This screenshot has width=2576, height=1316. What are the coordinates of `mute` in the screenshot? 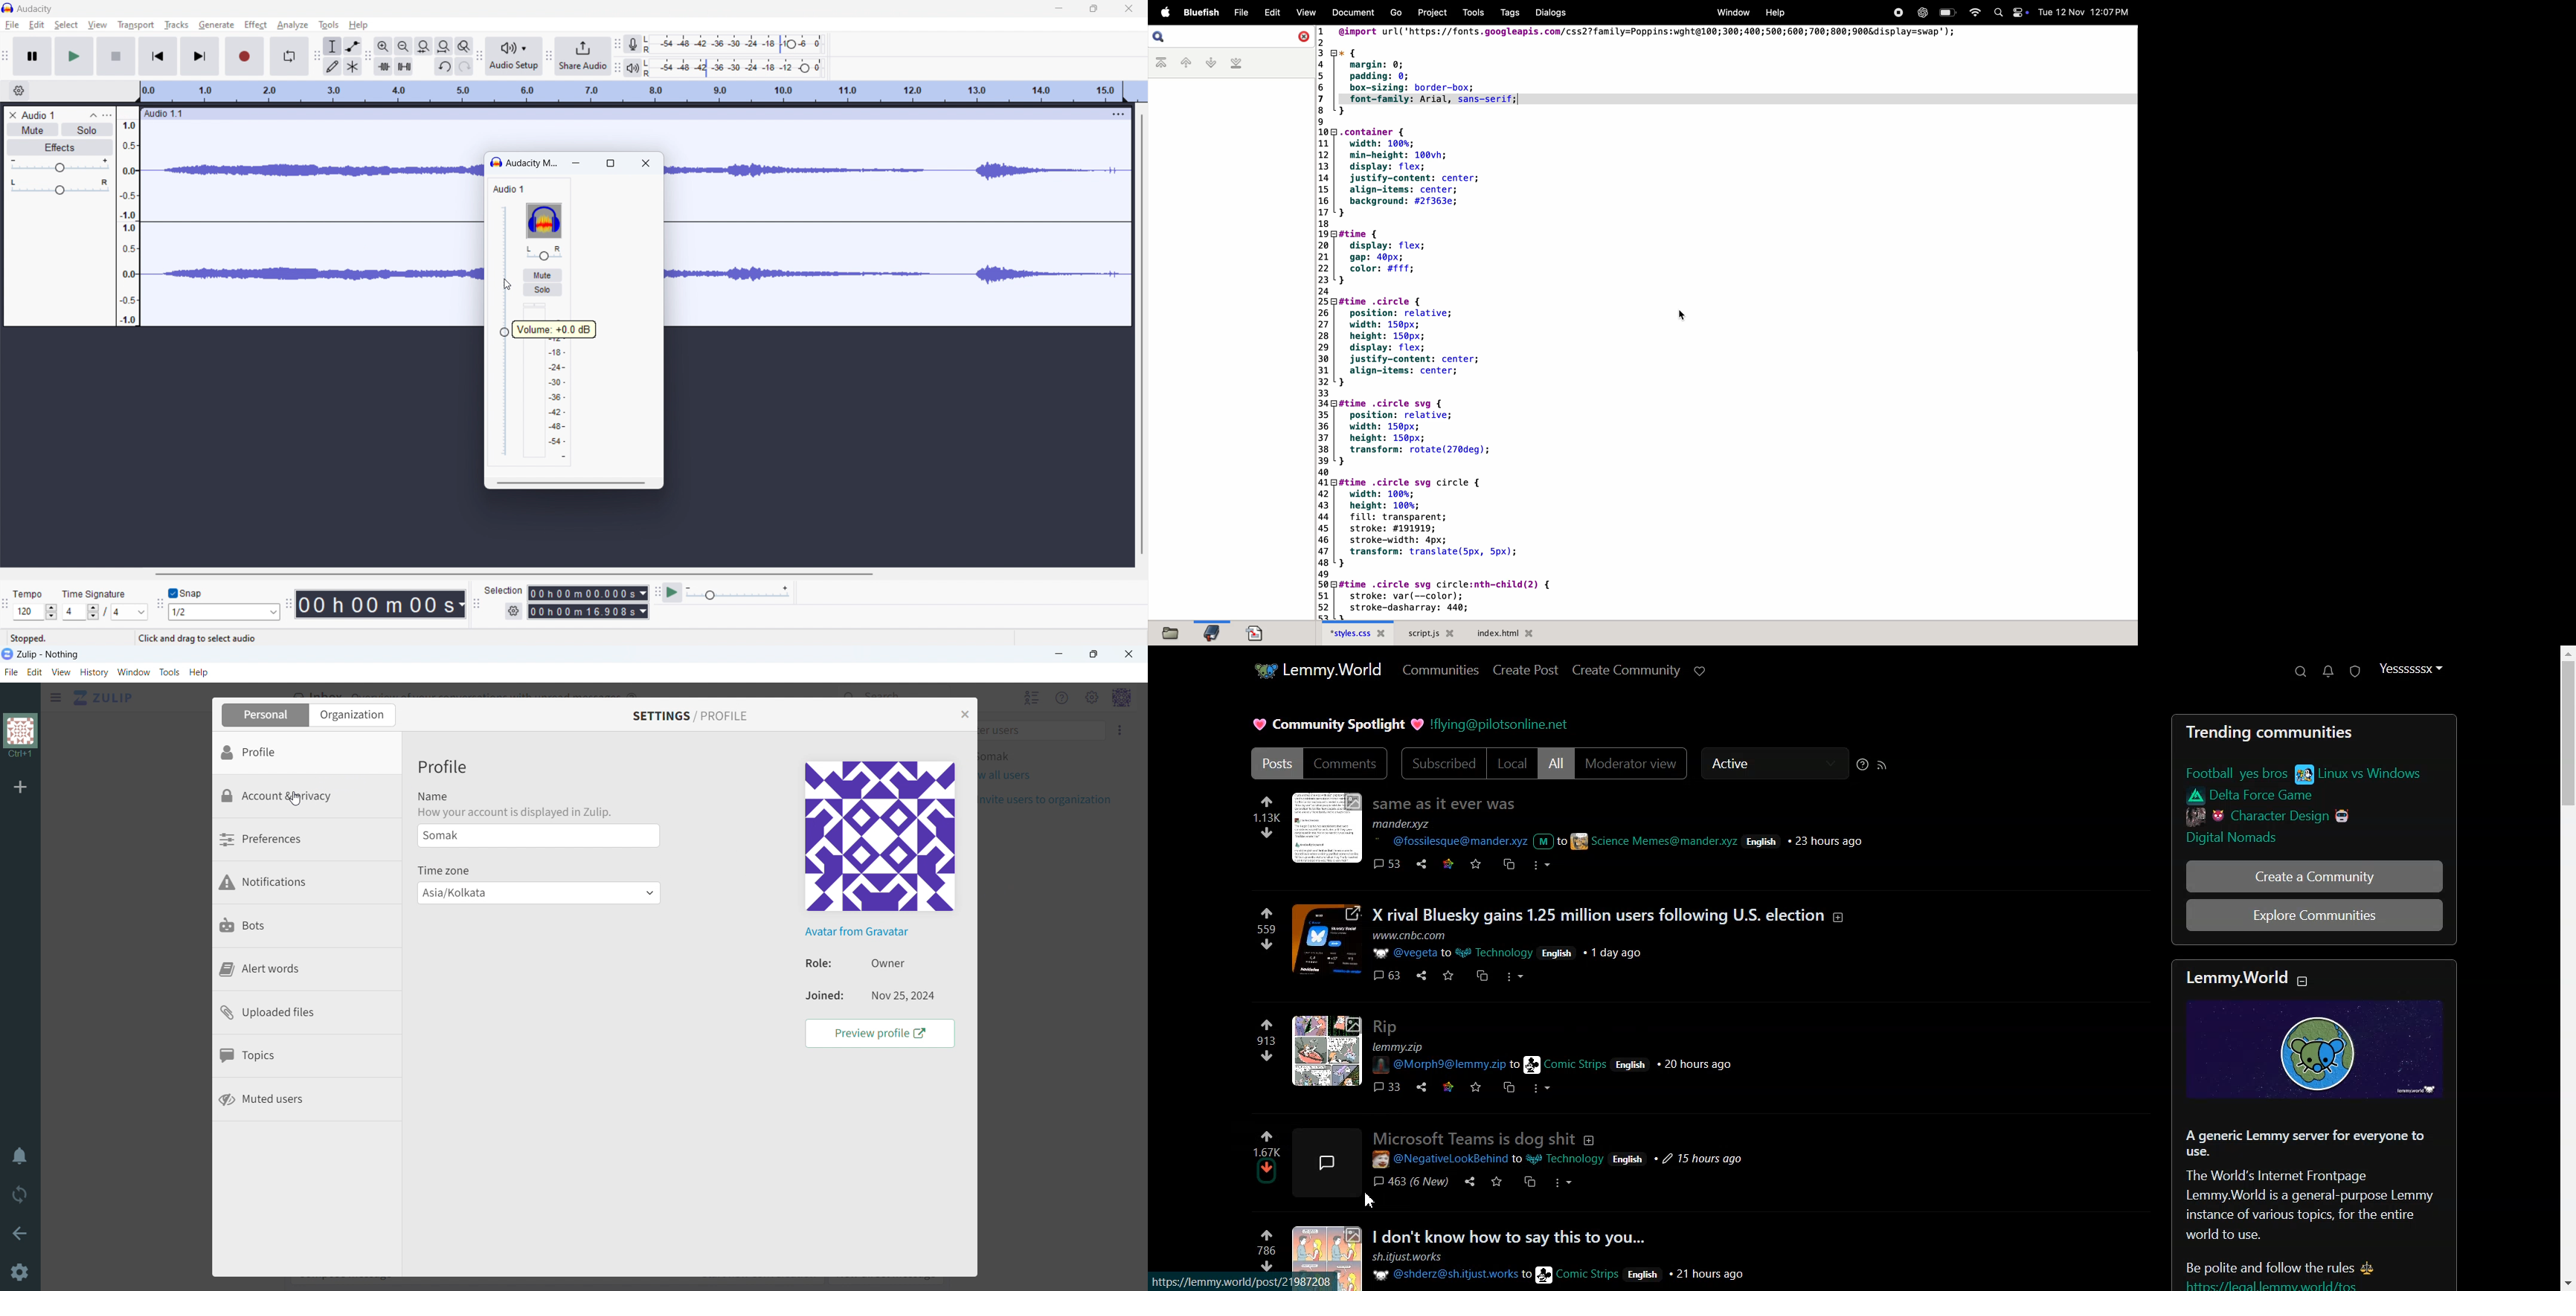 It's located at (33, 130).